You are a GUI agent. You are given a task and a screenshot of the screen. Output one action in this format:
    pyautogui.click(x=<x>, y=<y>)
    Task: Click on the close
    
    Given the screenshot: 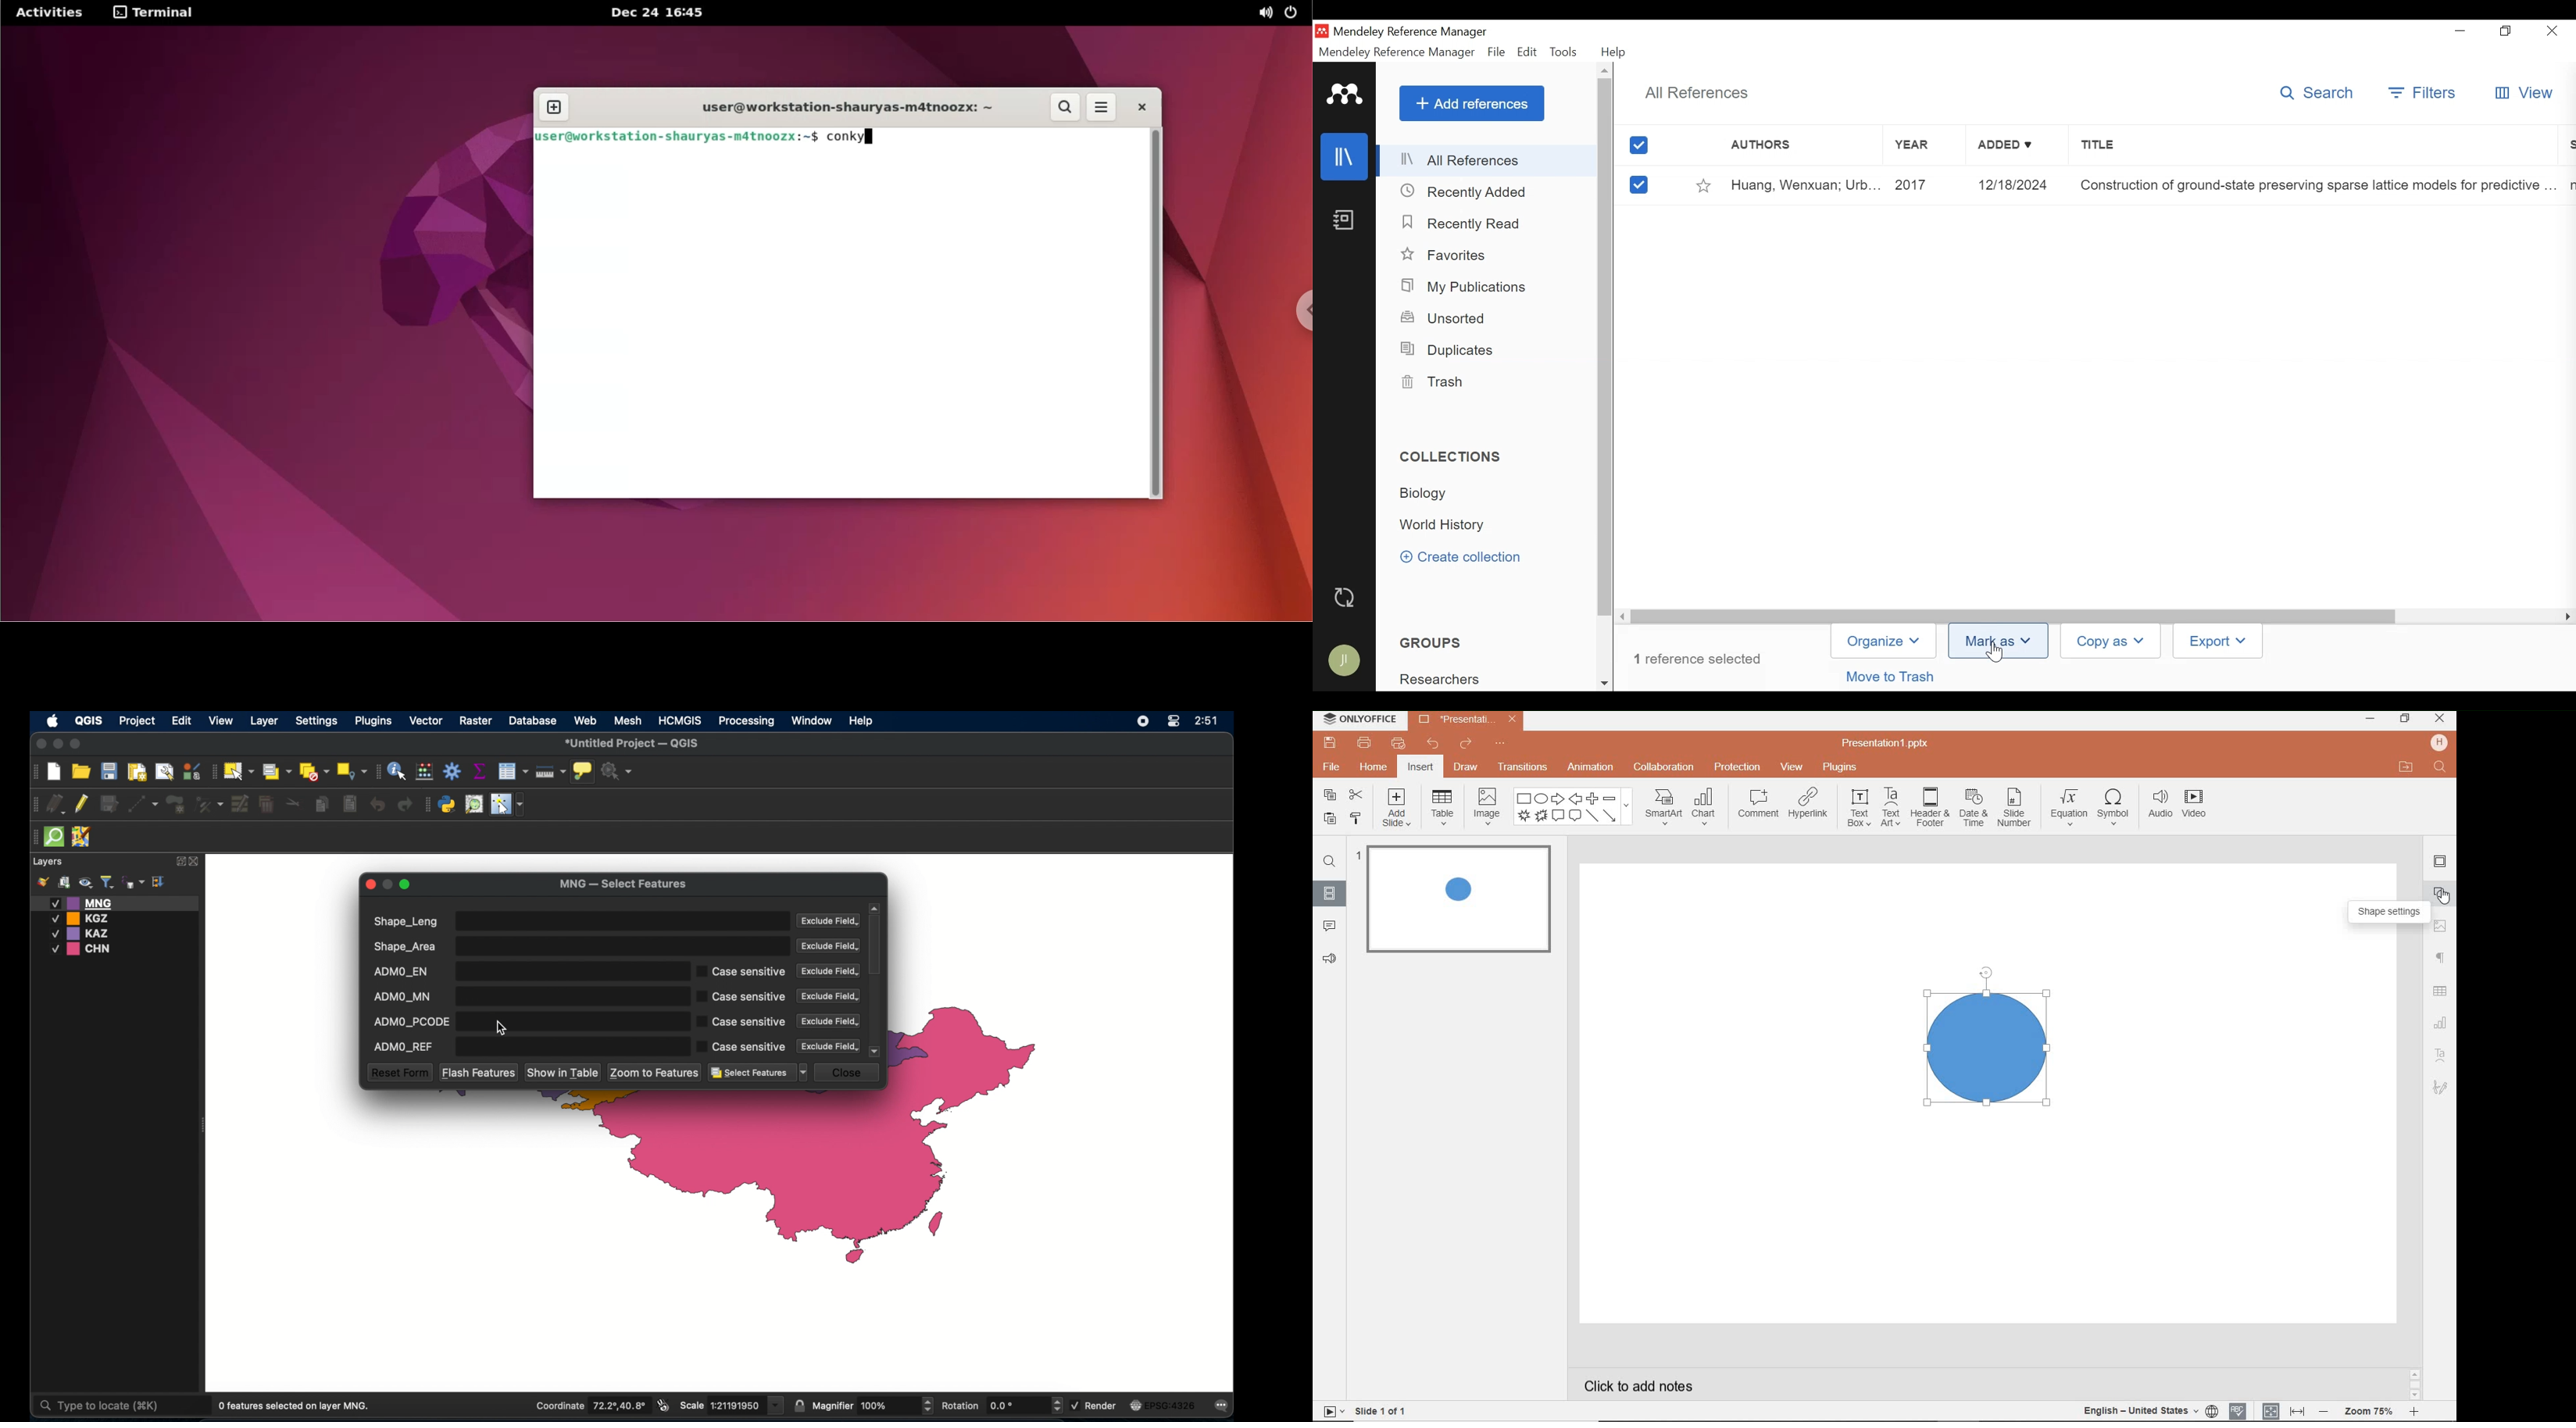 What is the action you would take?
    pyautogui.click(x=196, y=862)
    